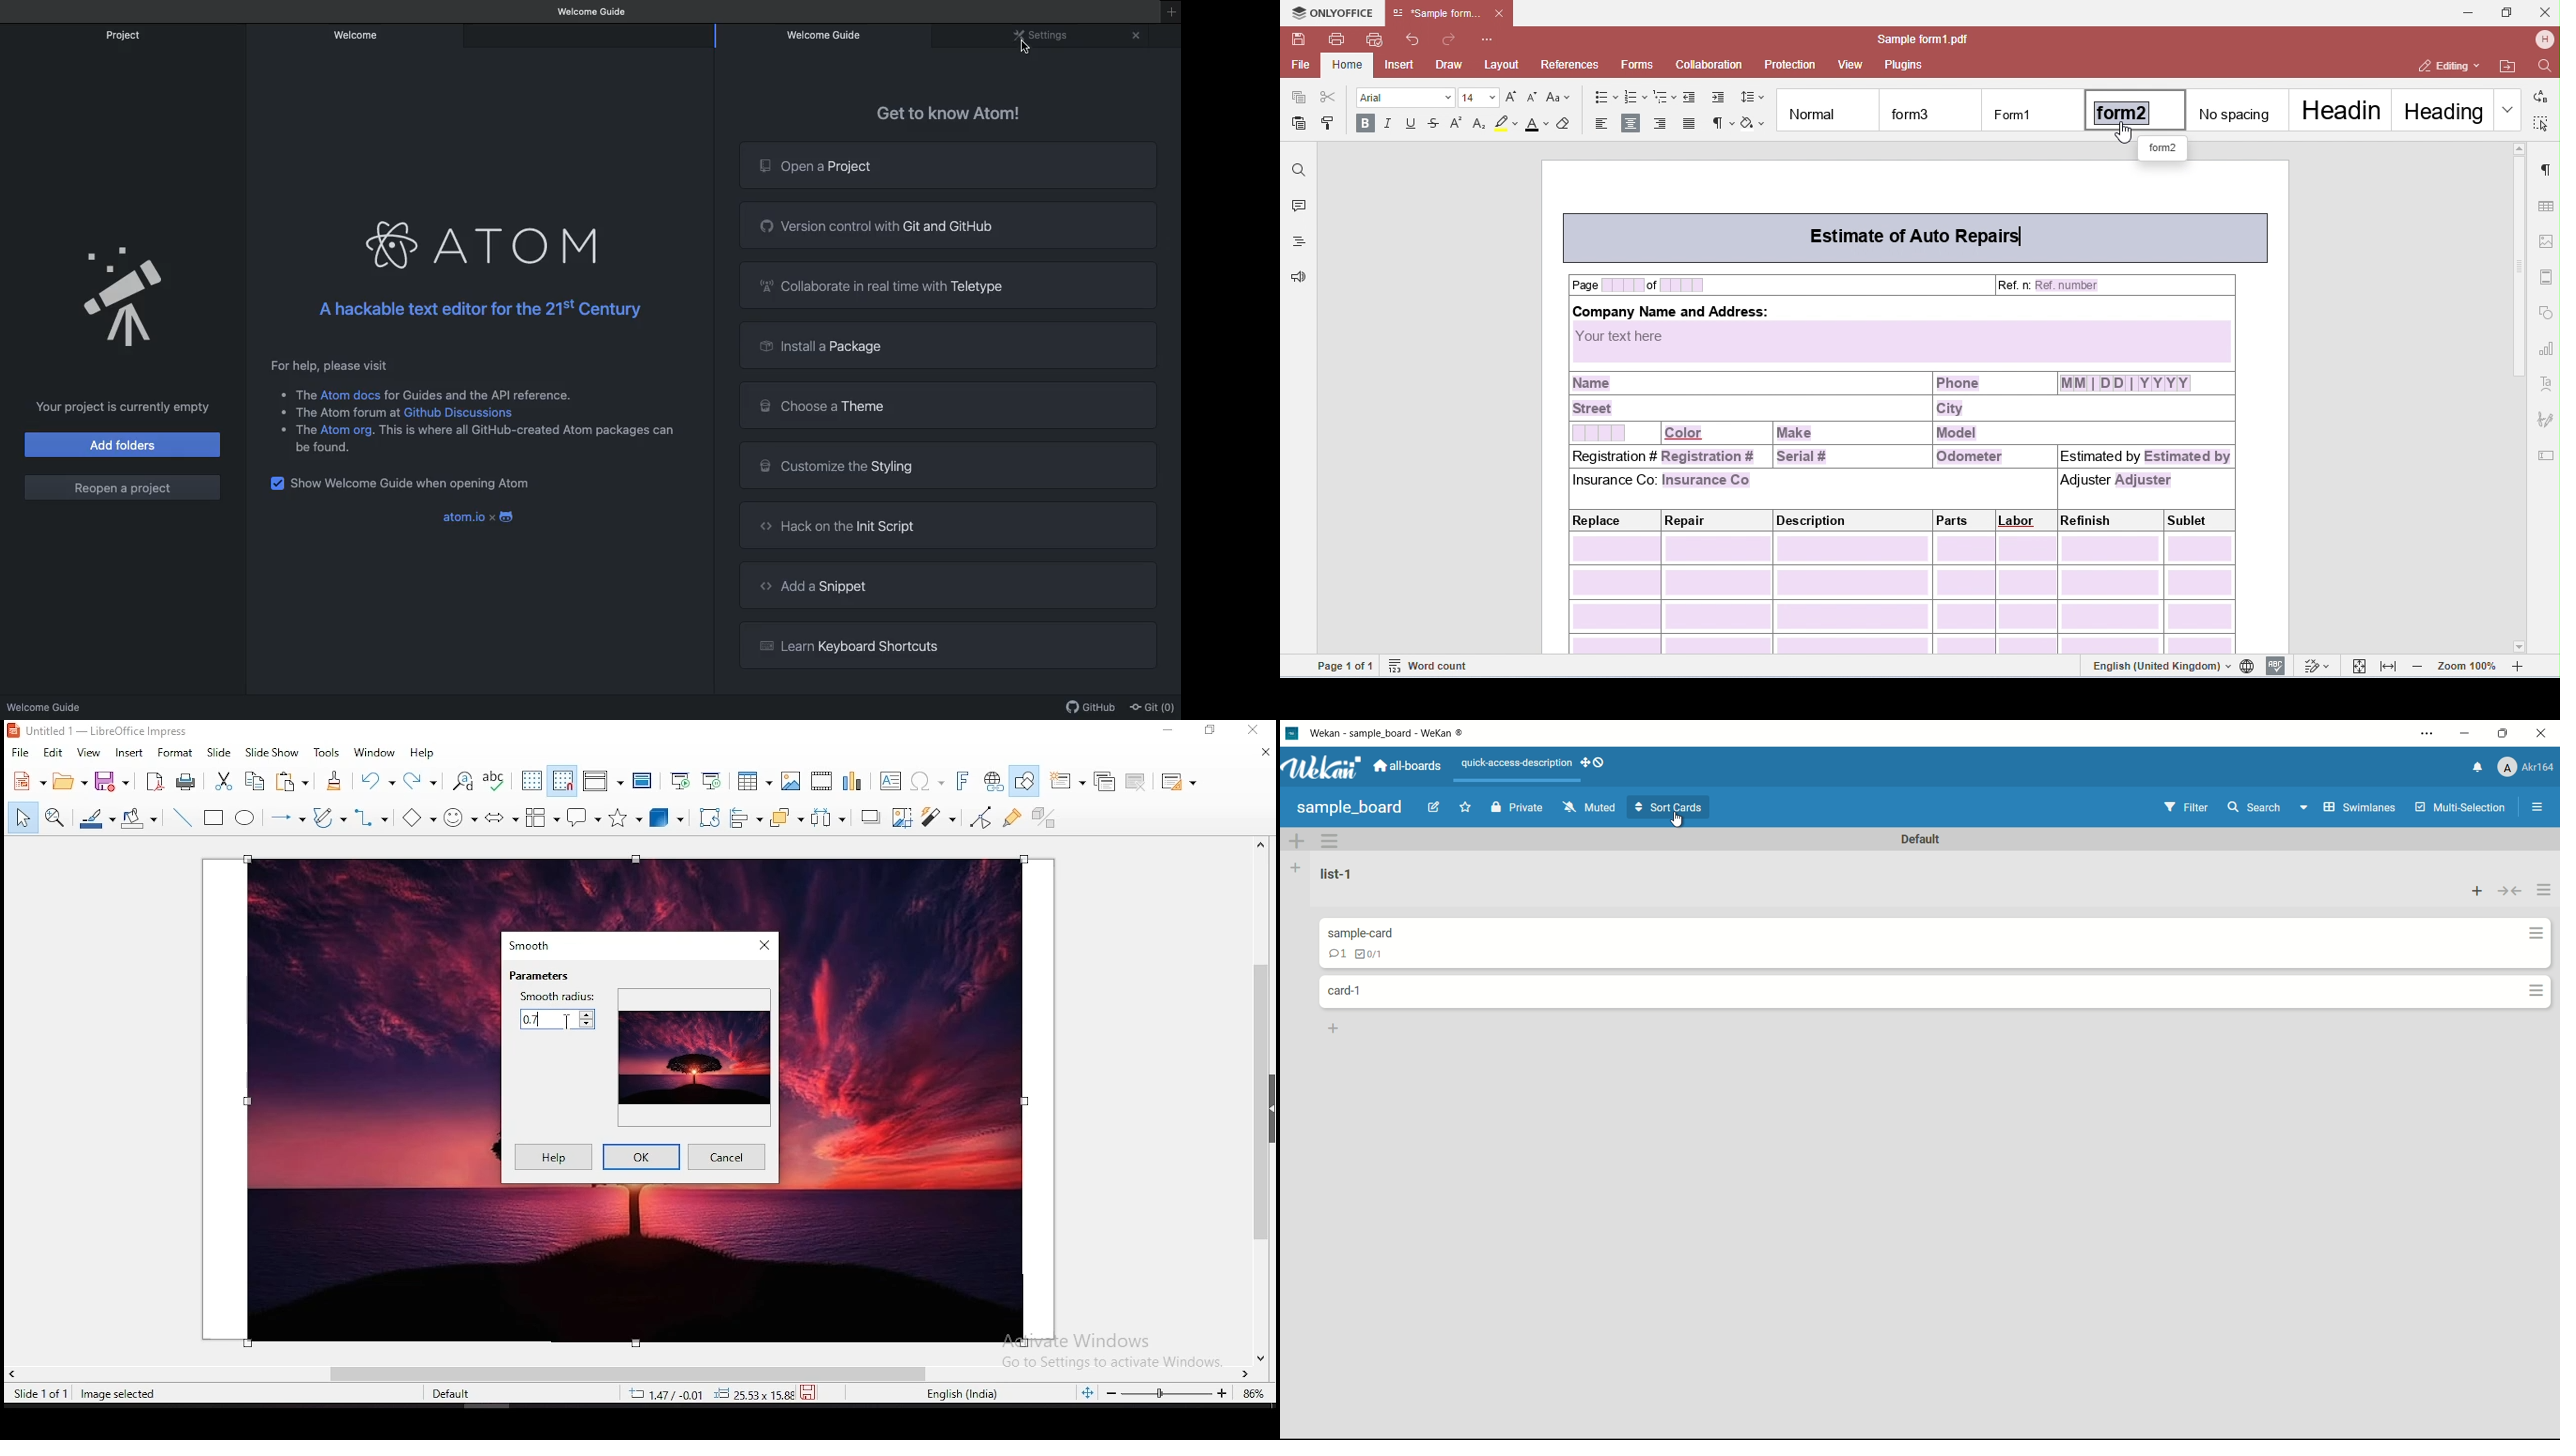  I want to click on fit slide to current window, so click(1090, 1393).